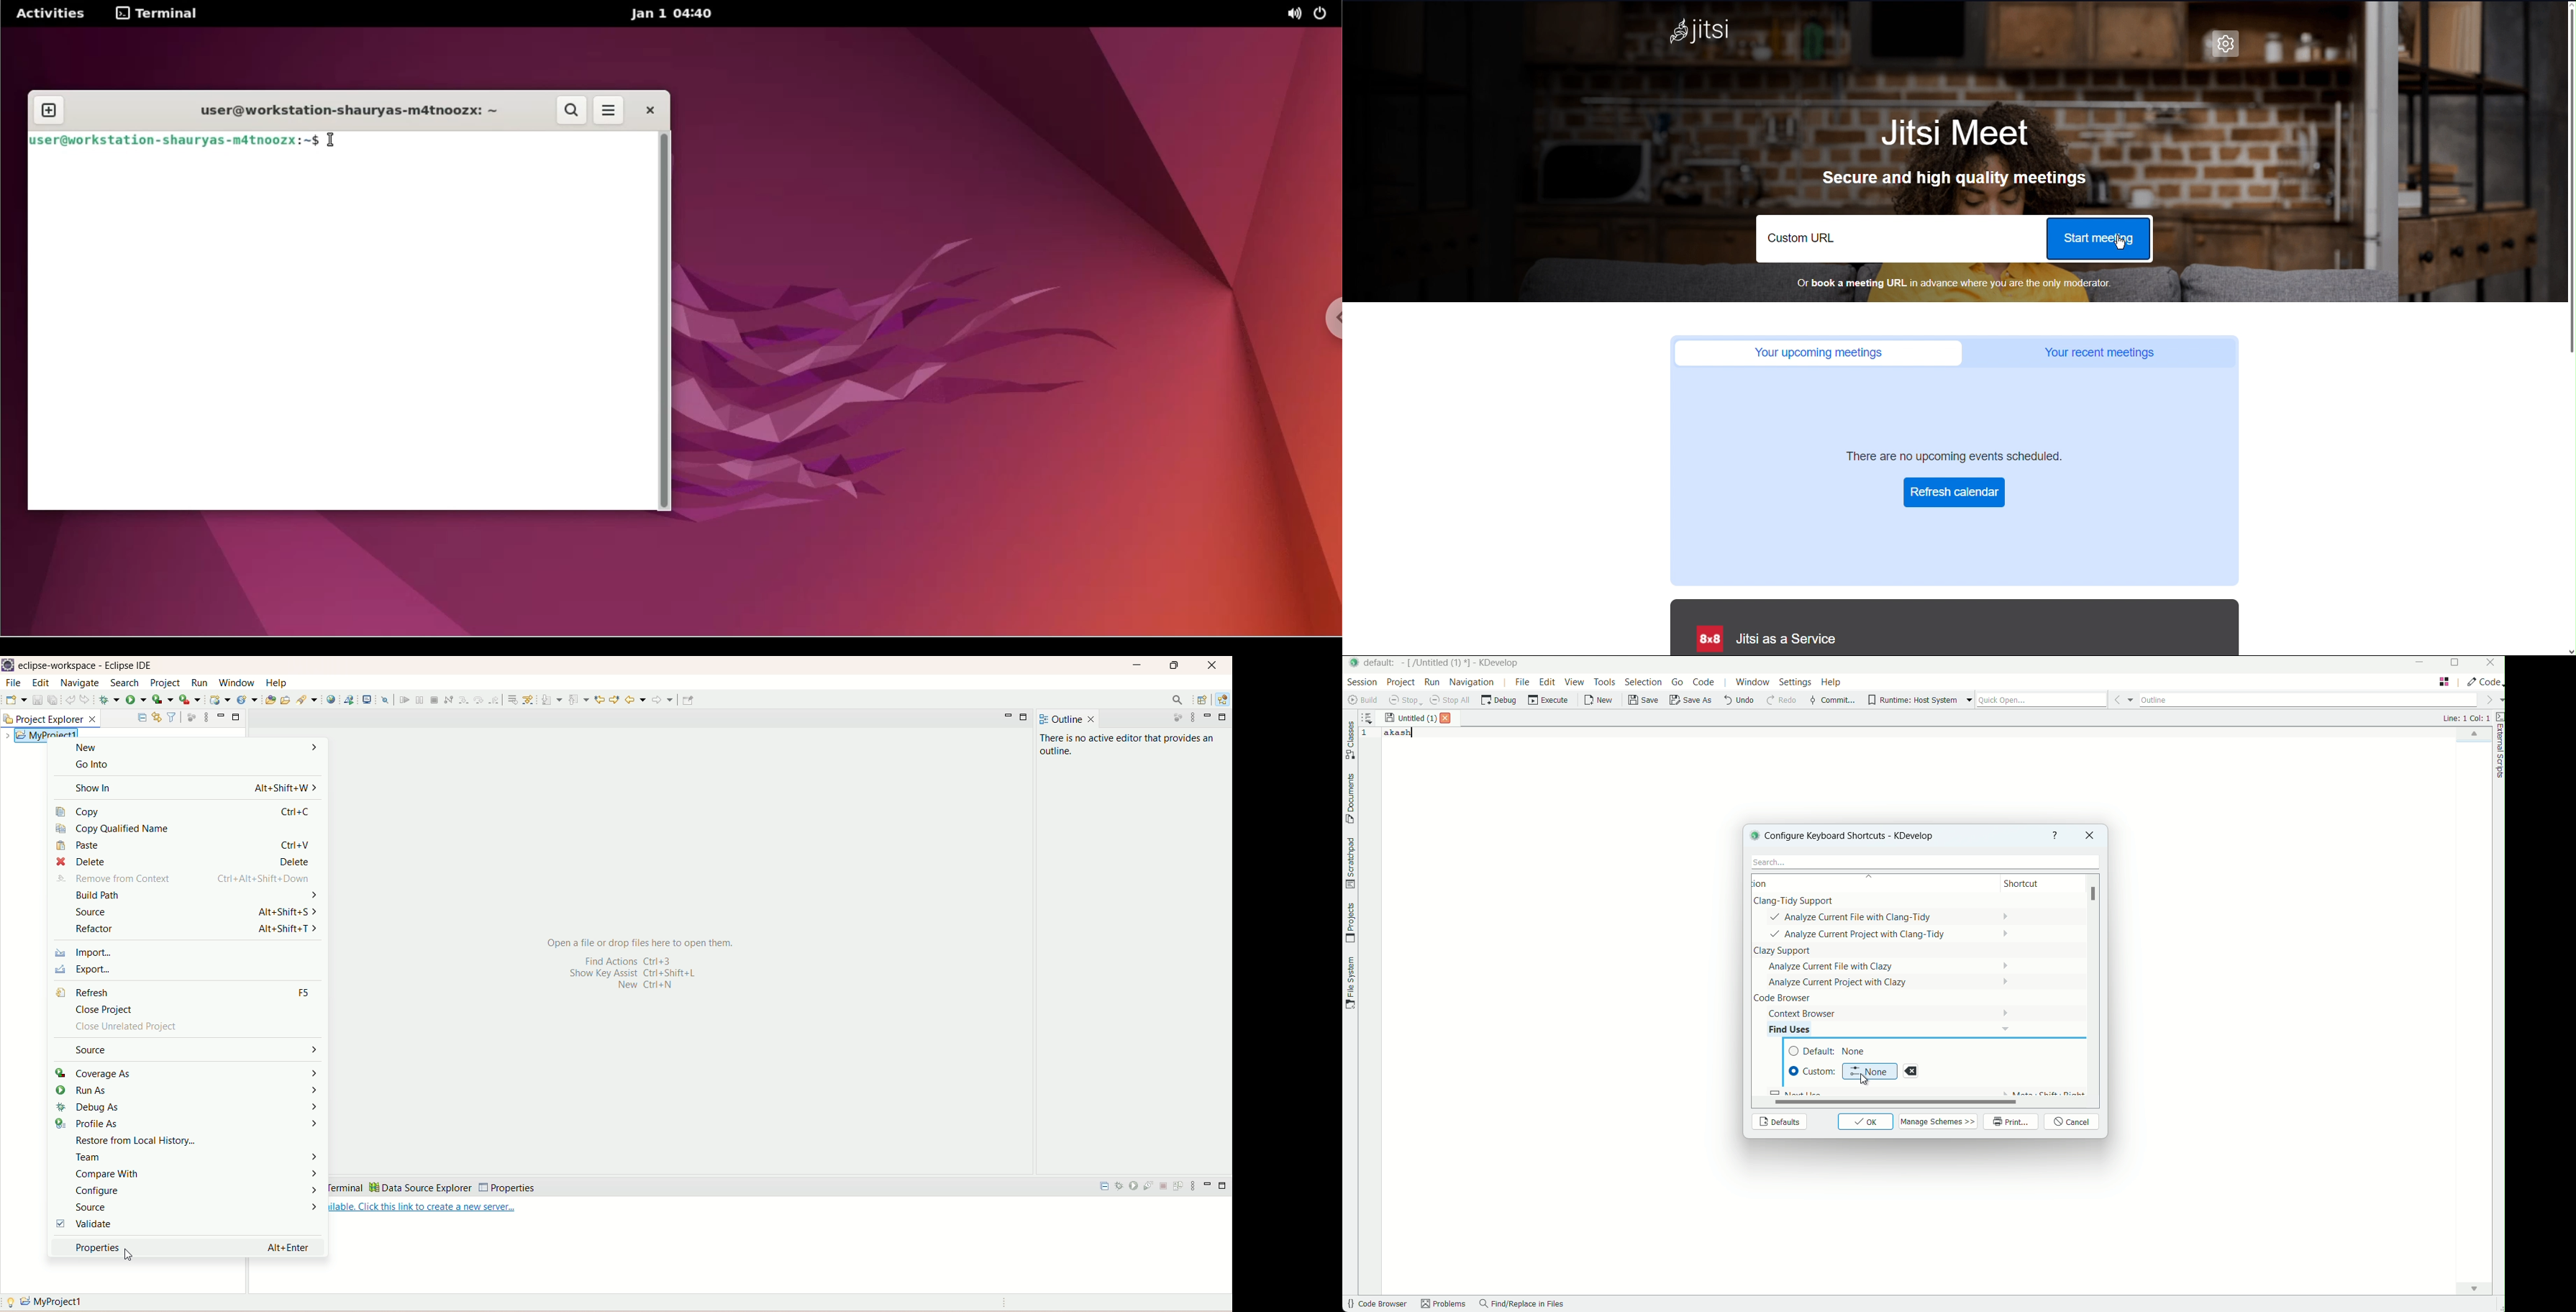 Image resolution: width=2576 pixels, height=1316 pixels. I want to click on documents, so click(1350, 799).